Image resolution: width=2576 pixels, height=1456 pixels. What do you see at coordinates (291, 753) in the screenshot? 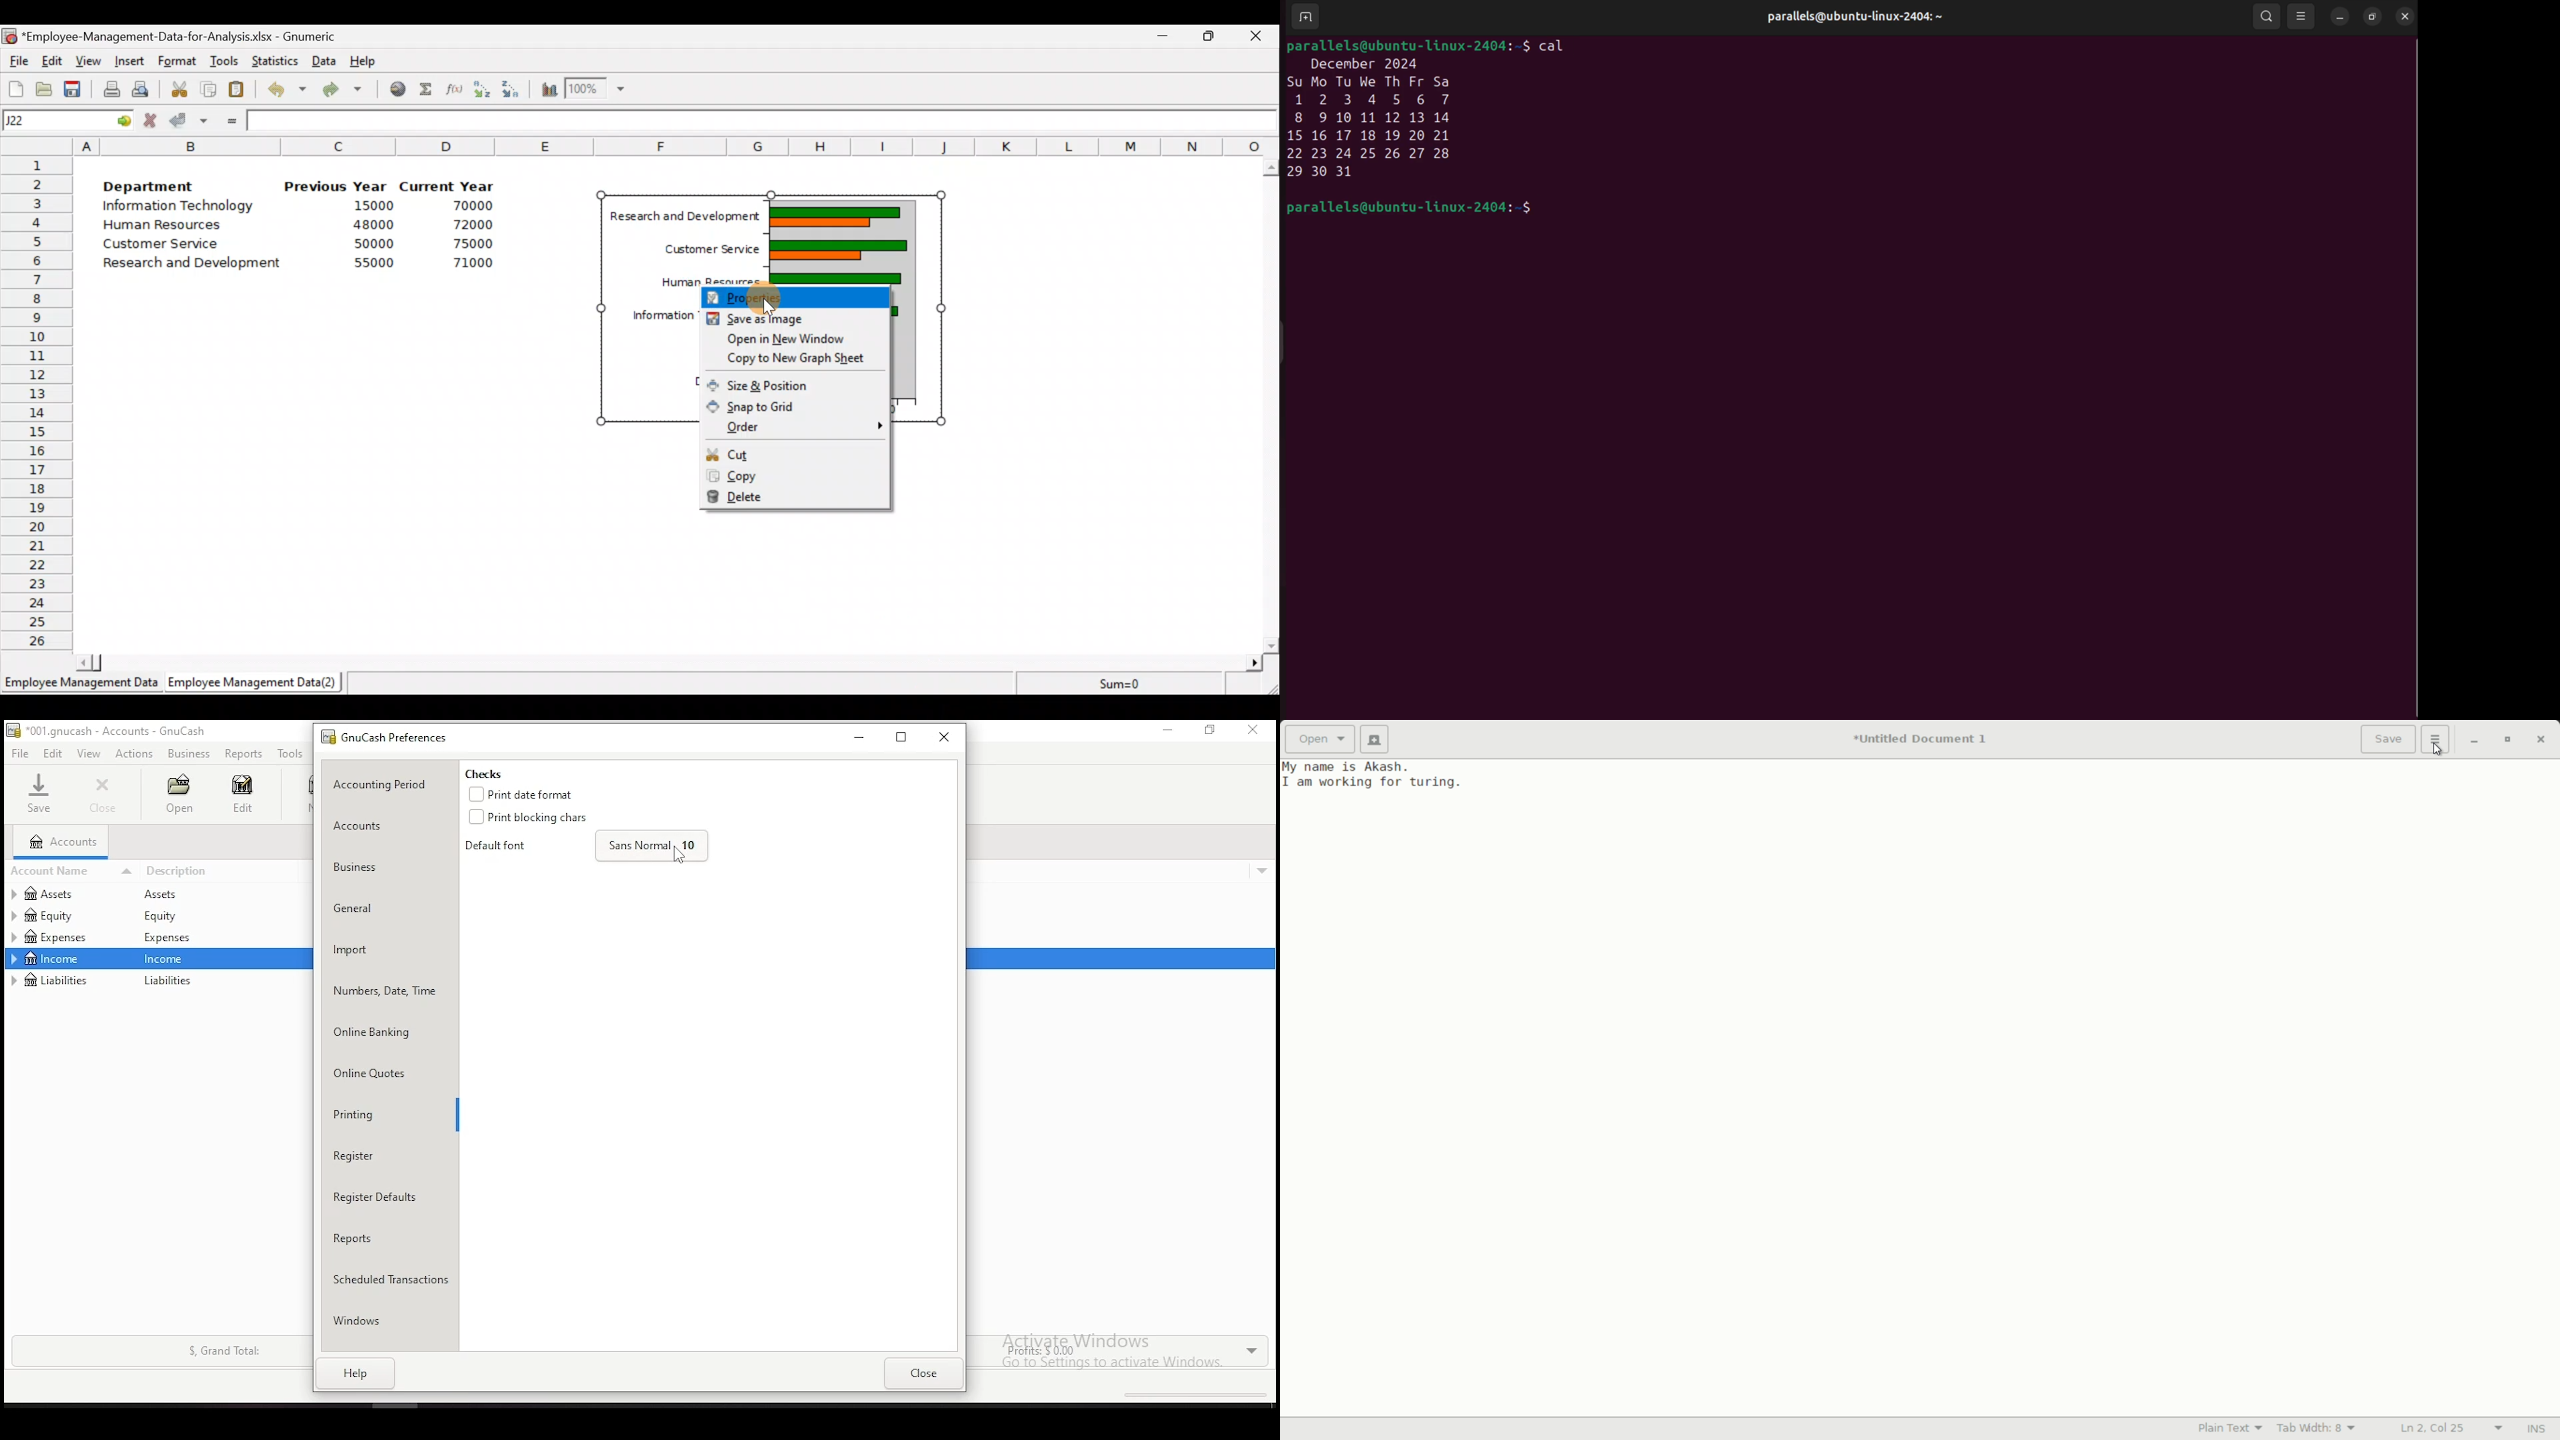
I see `tools` at bounding box center [291, 753].